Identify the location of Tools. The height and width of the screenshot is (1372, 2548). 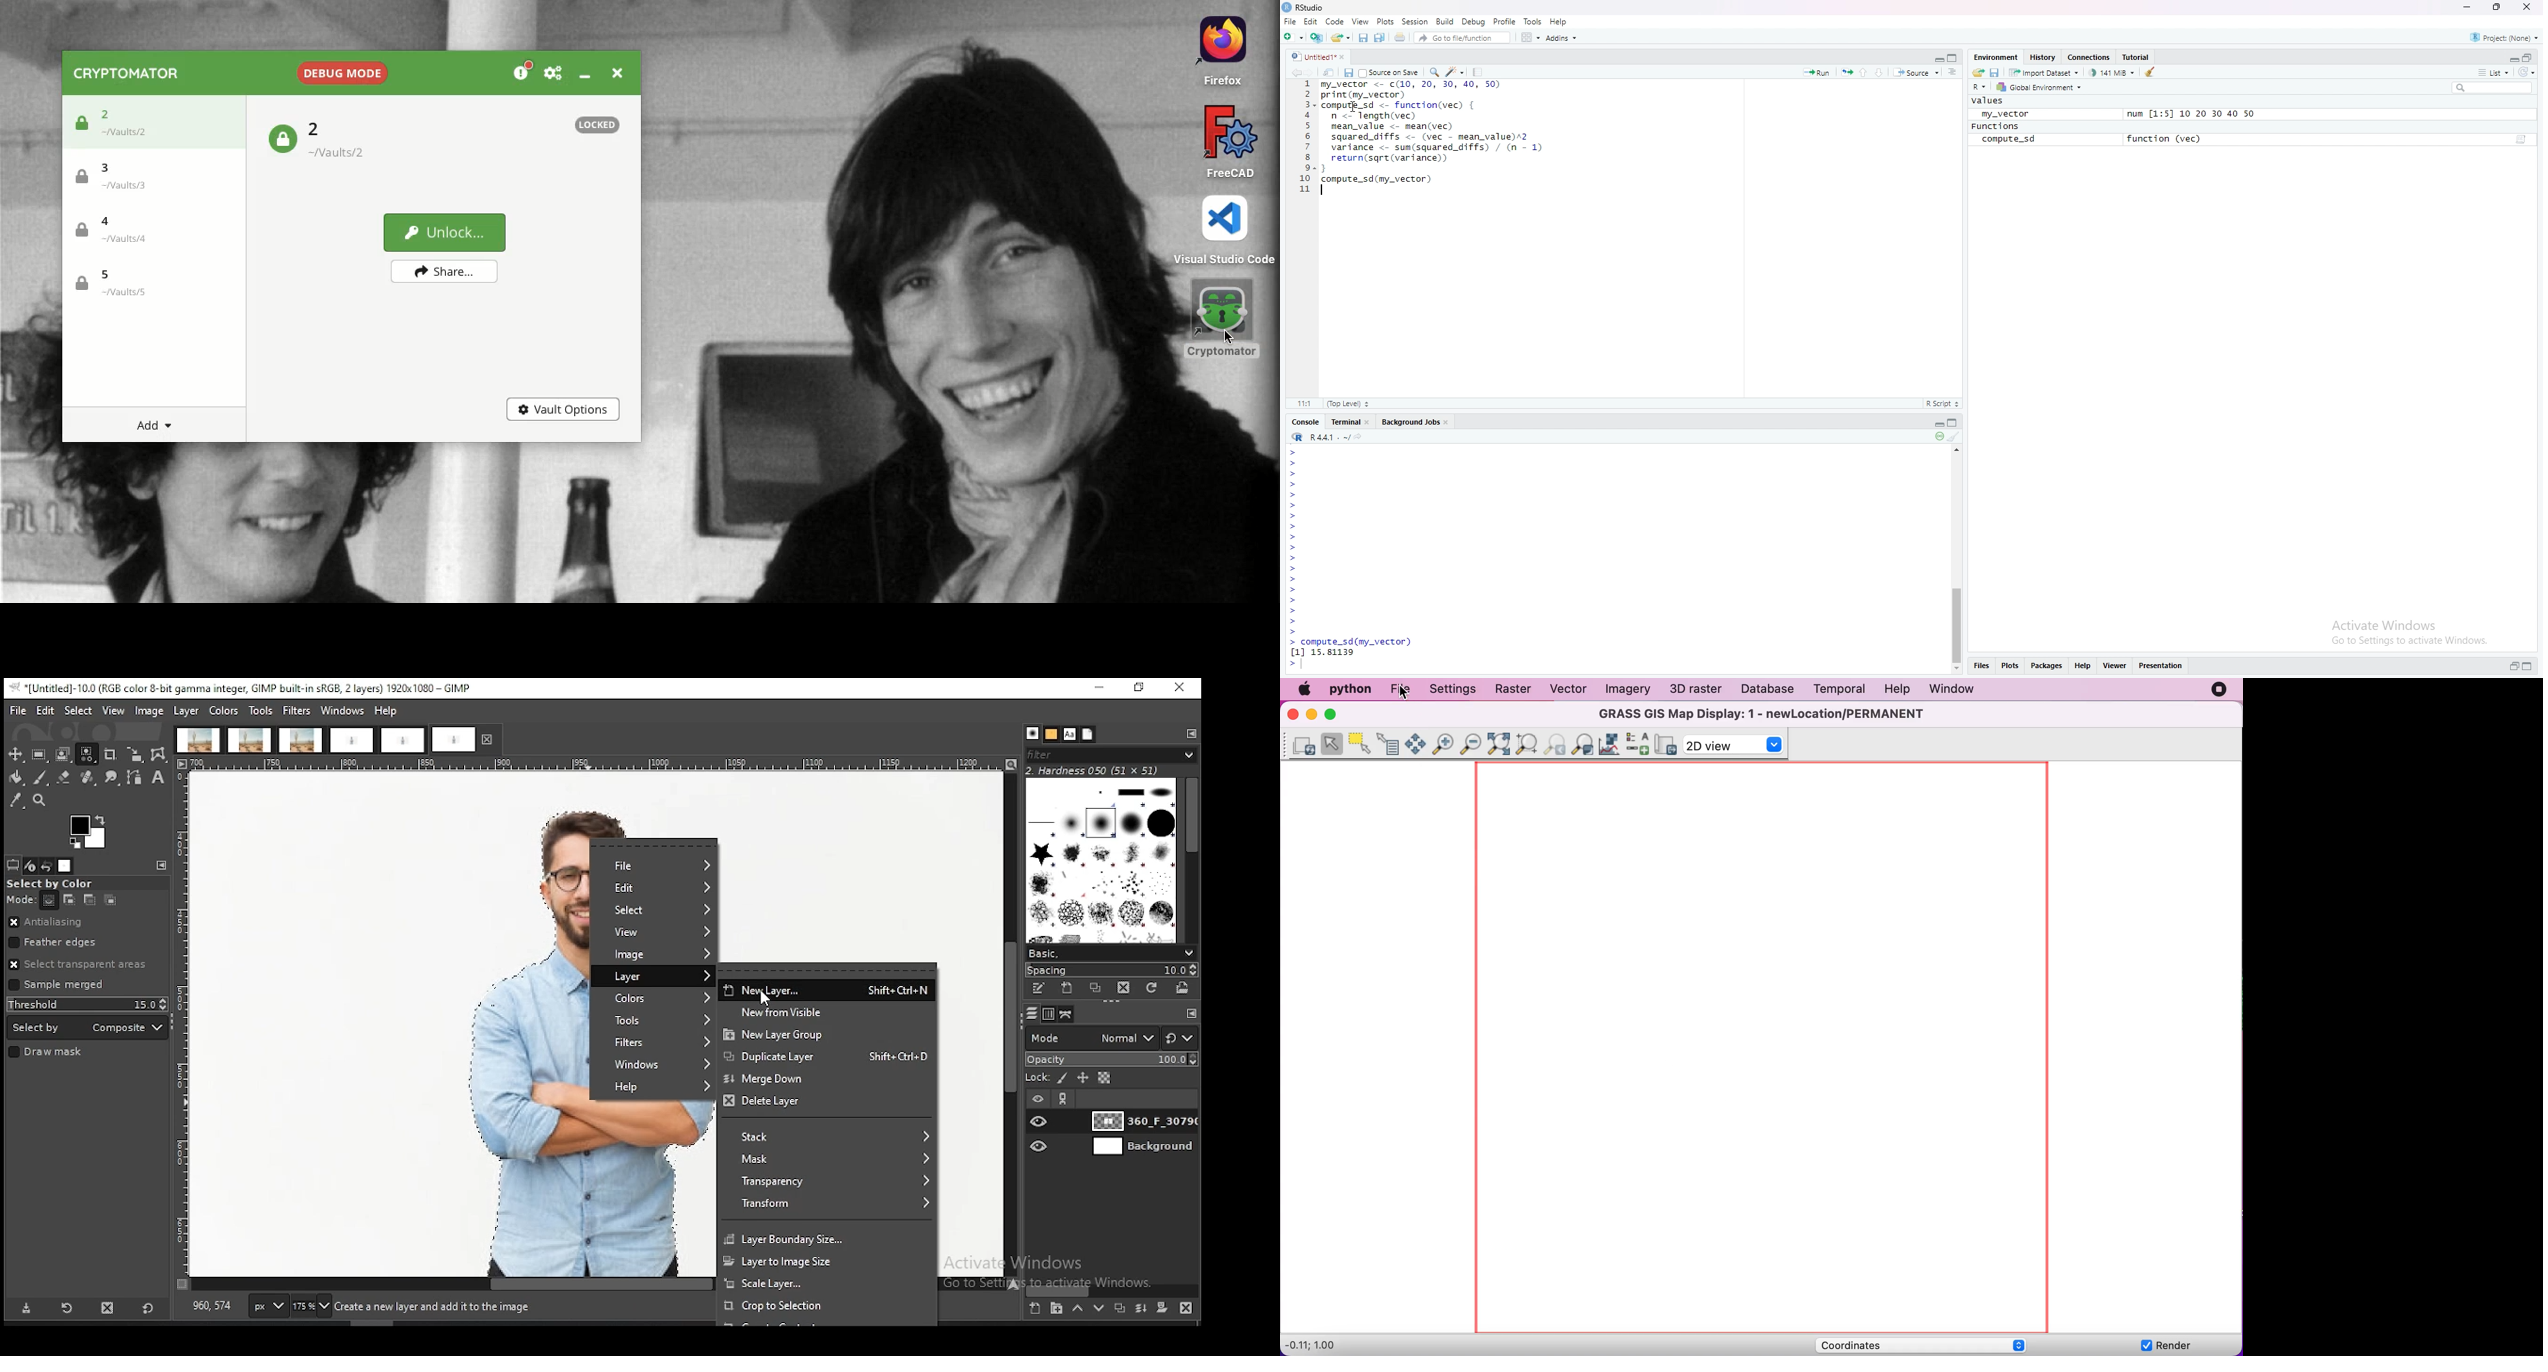
(1533, 22).